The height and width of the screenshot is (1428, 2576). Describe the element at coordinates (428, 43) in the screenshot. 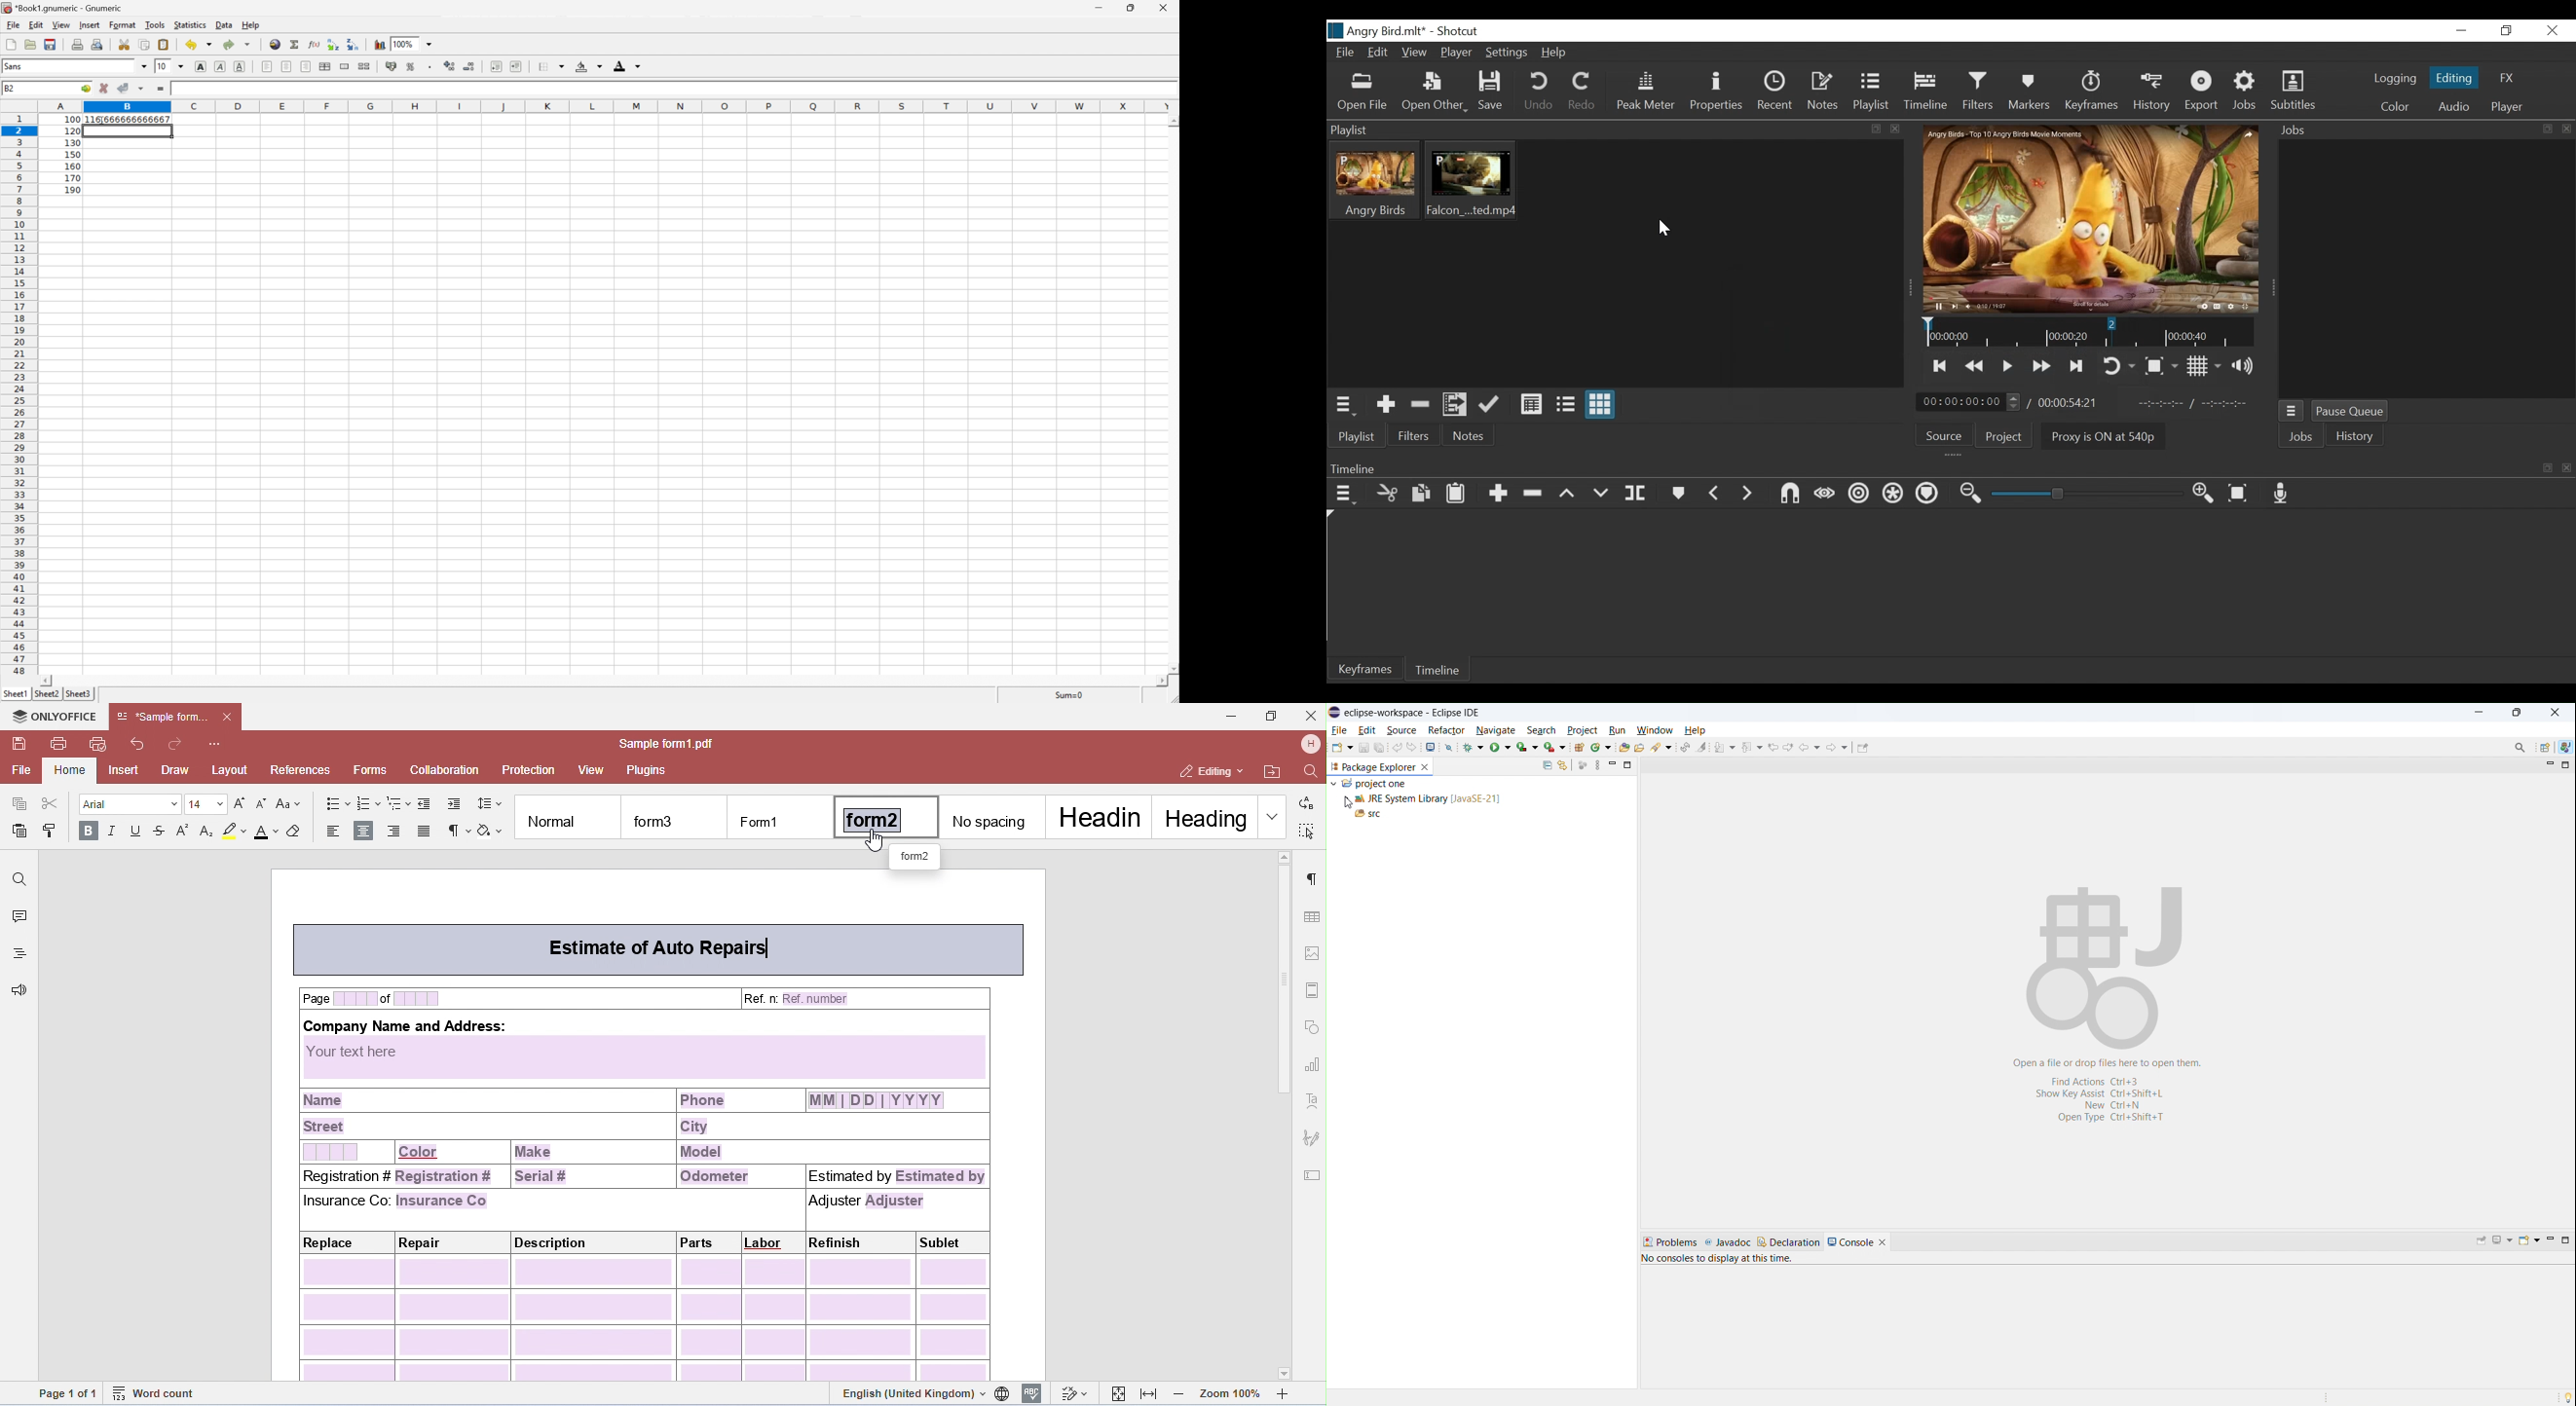

I see `Drop Down` at that location.